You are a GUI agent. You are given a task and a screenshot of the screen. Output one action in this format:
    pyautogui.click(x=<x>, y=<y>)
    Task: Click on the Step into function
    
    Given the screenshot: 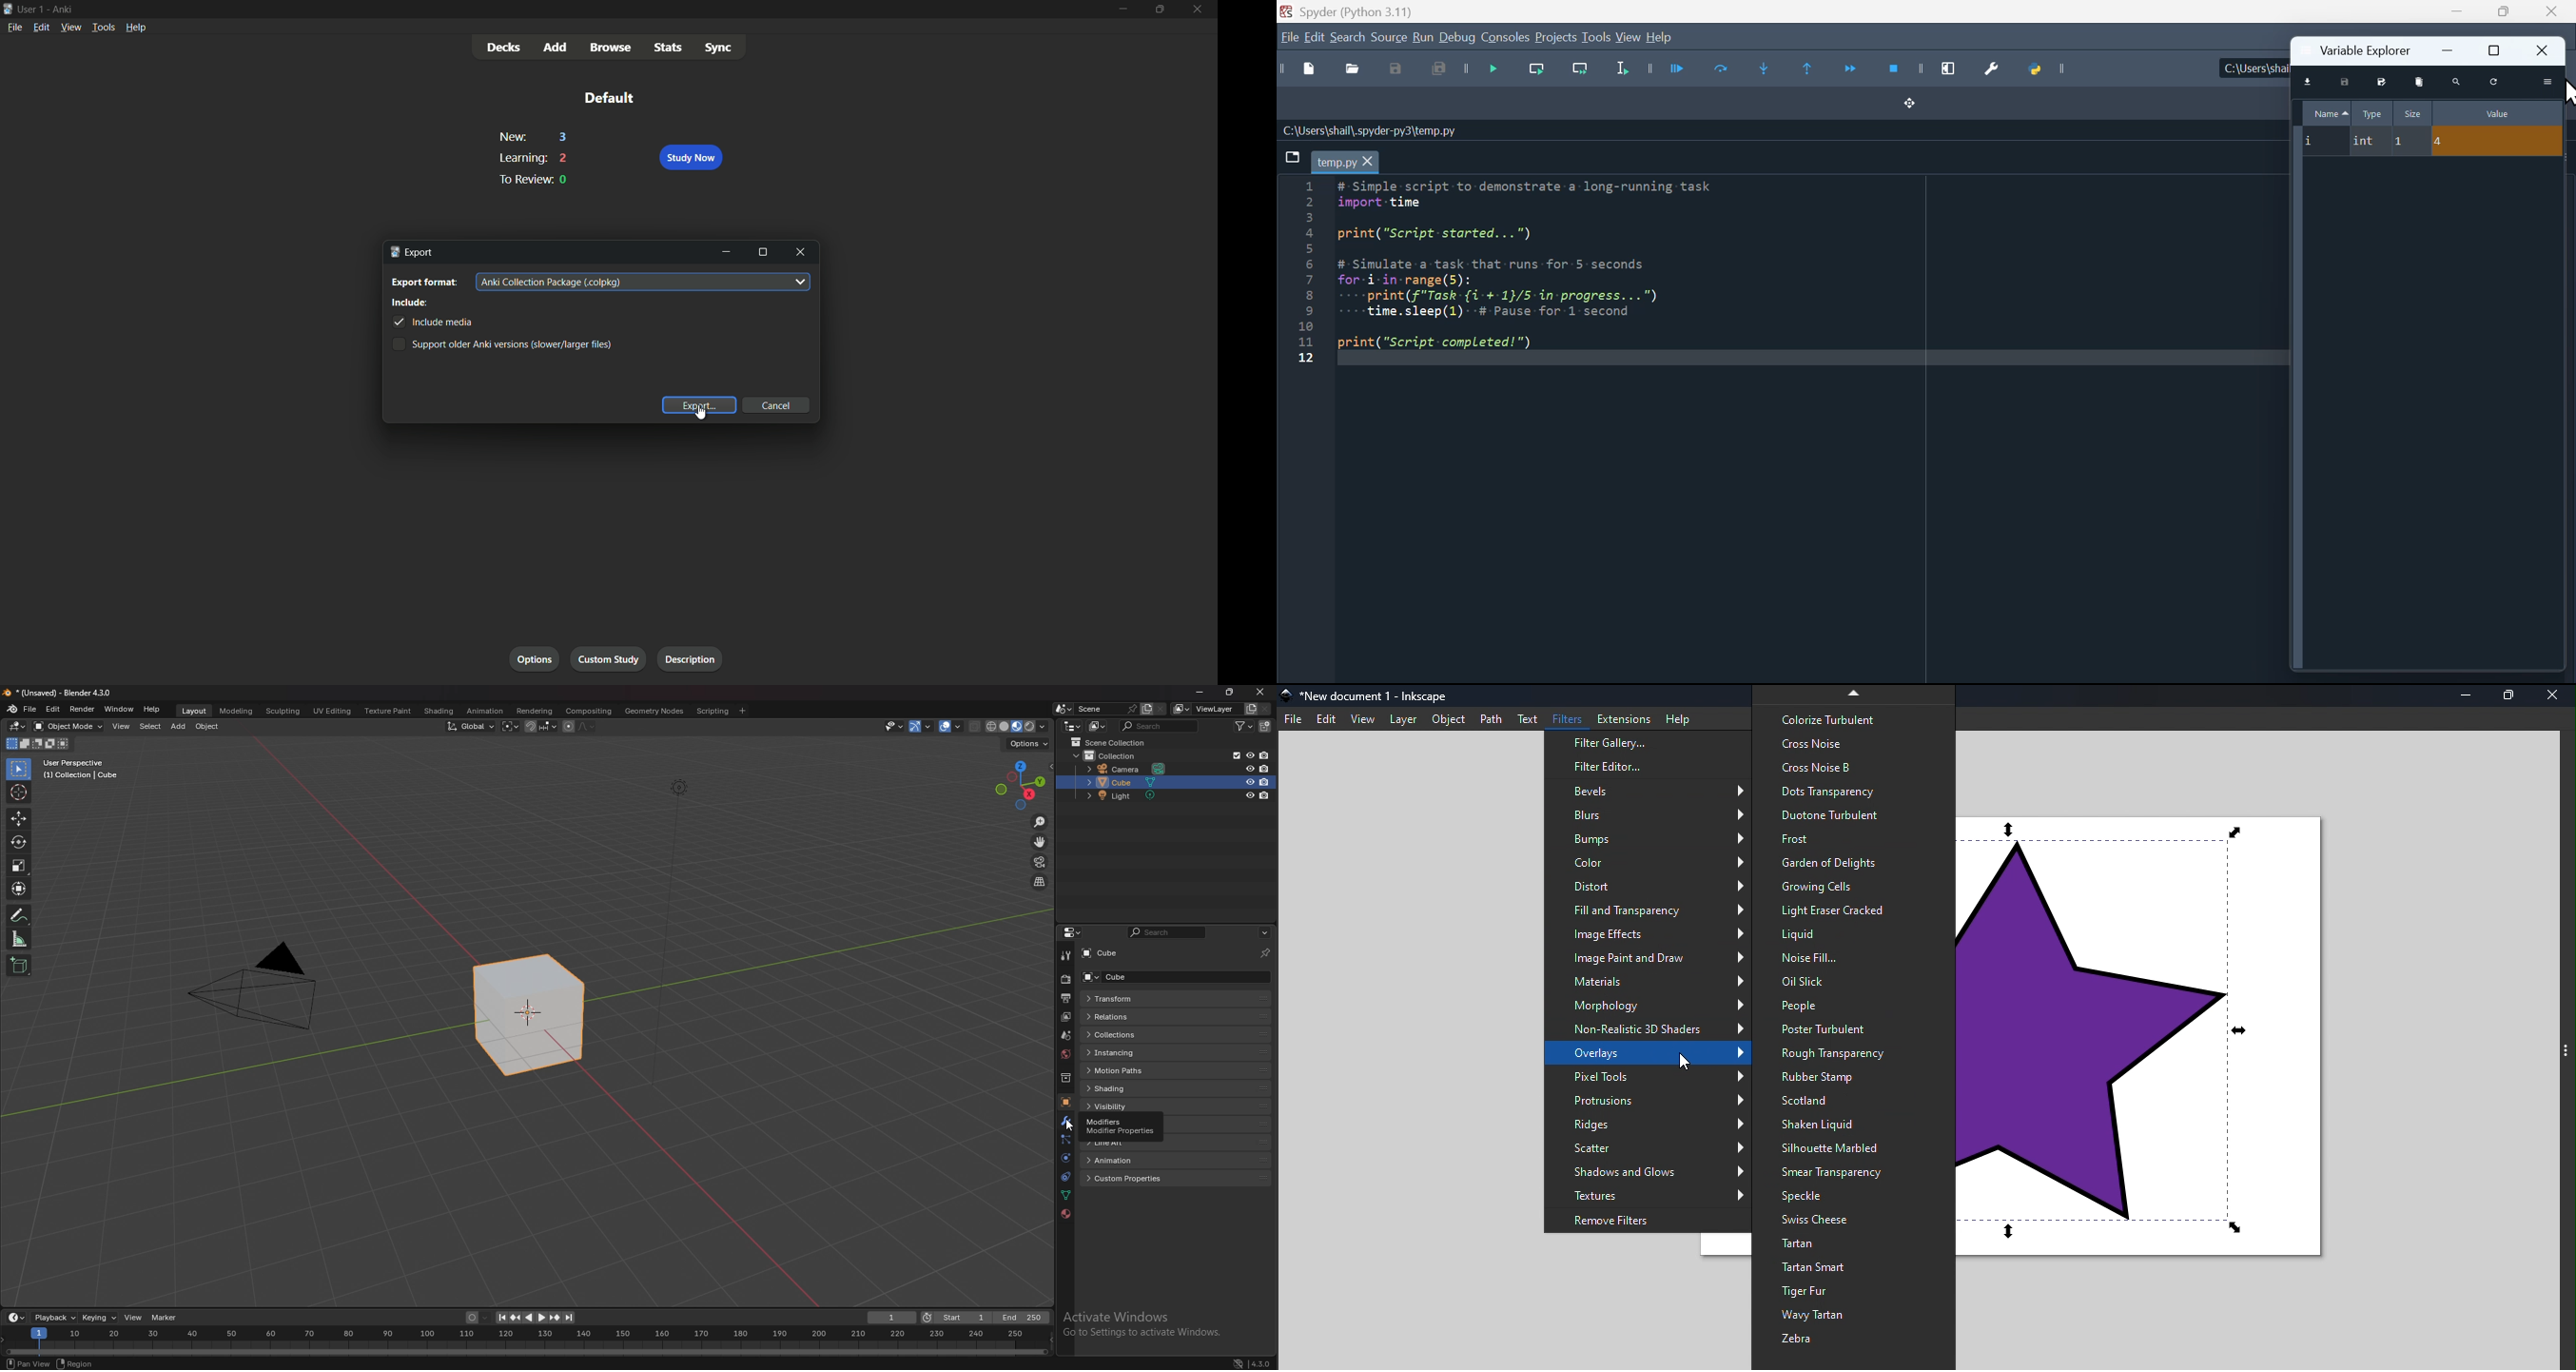 What is the action you would take?
    pyautogui.click(x=1769, y=70)
    